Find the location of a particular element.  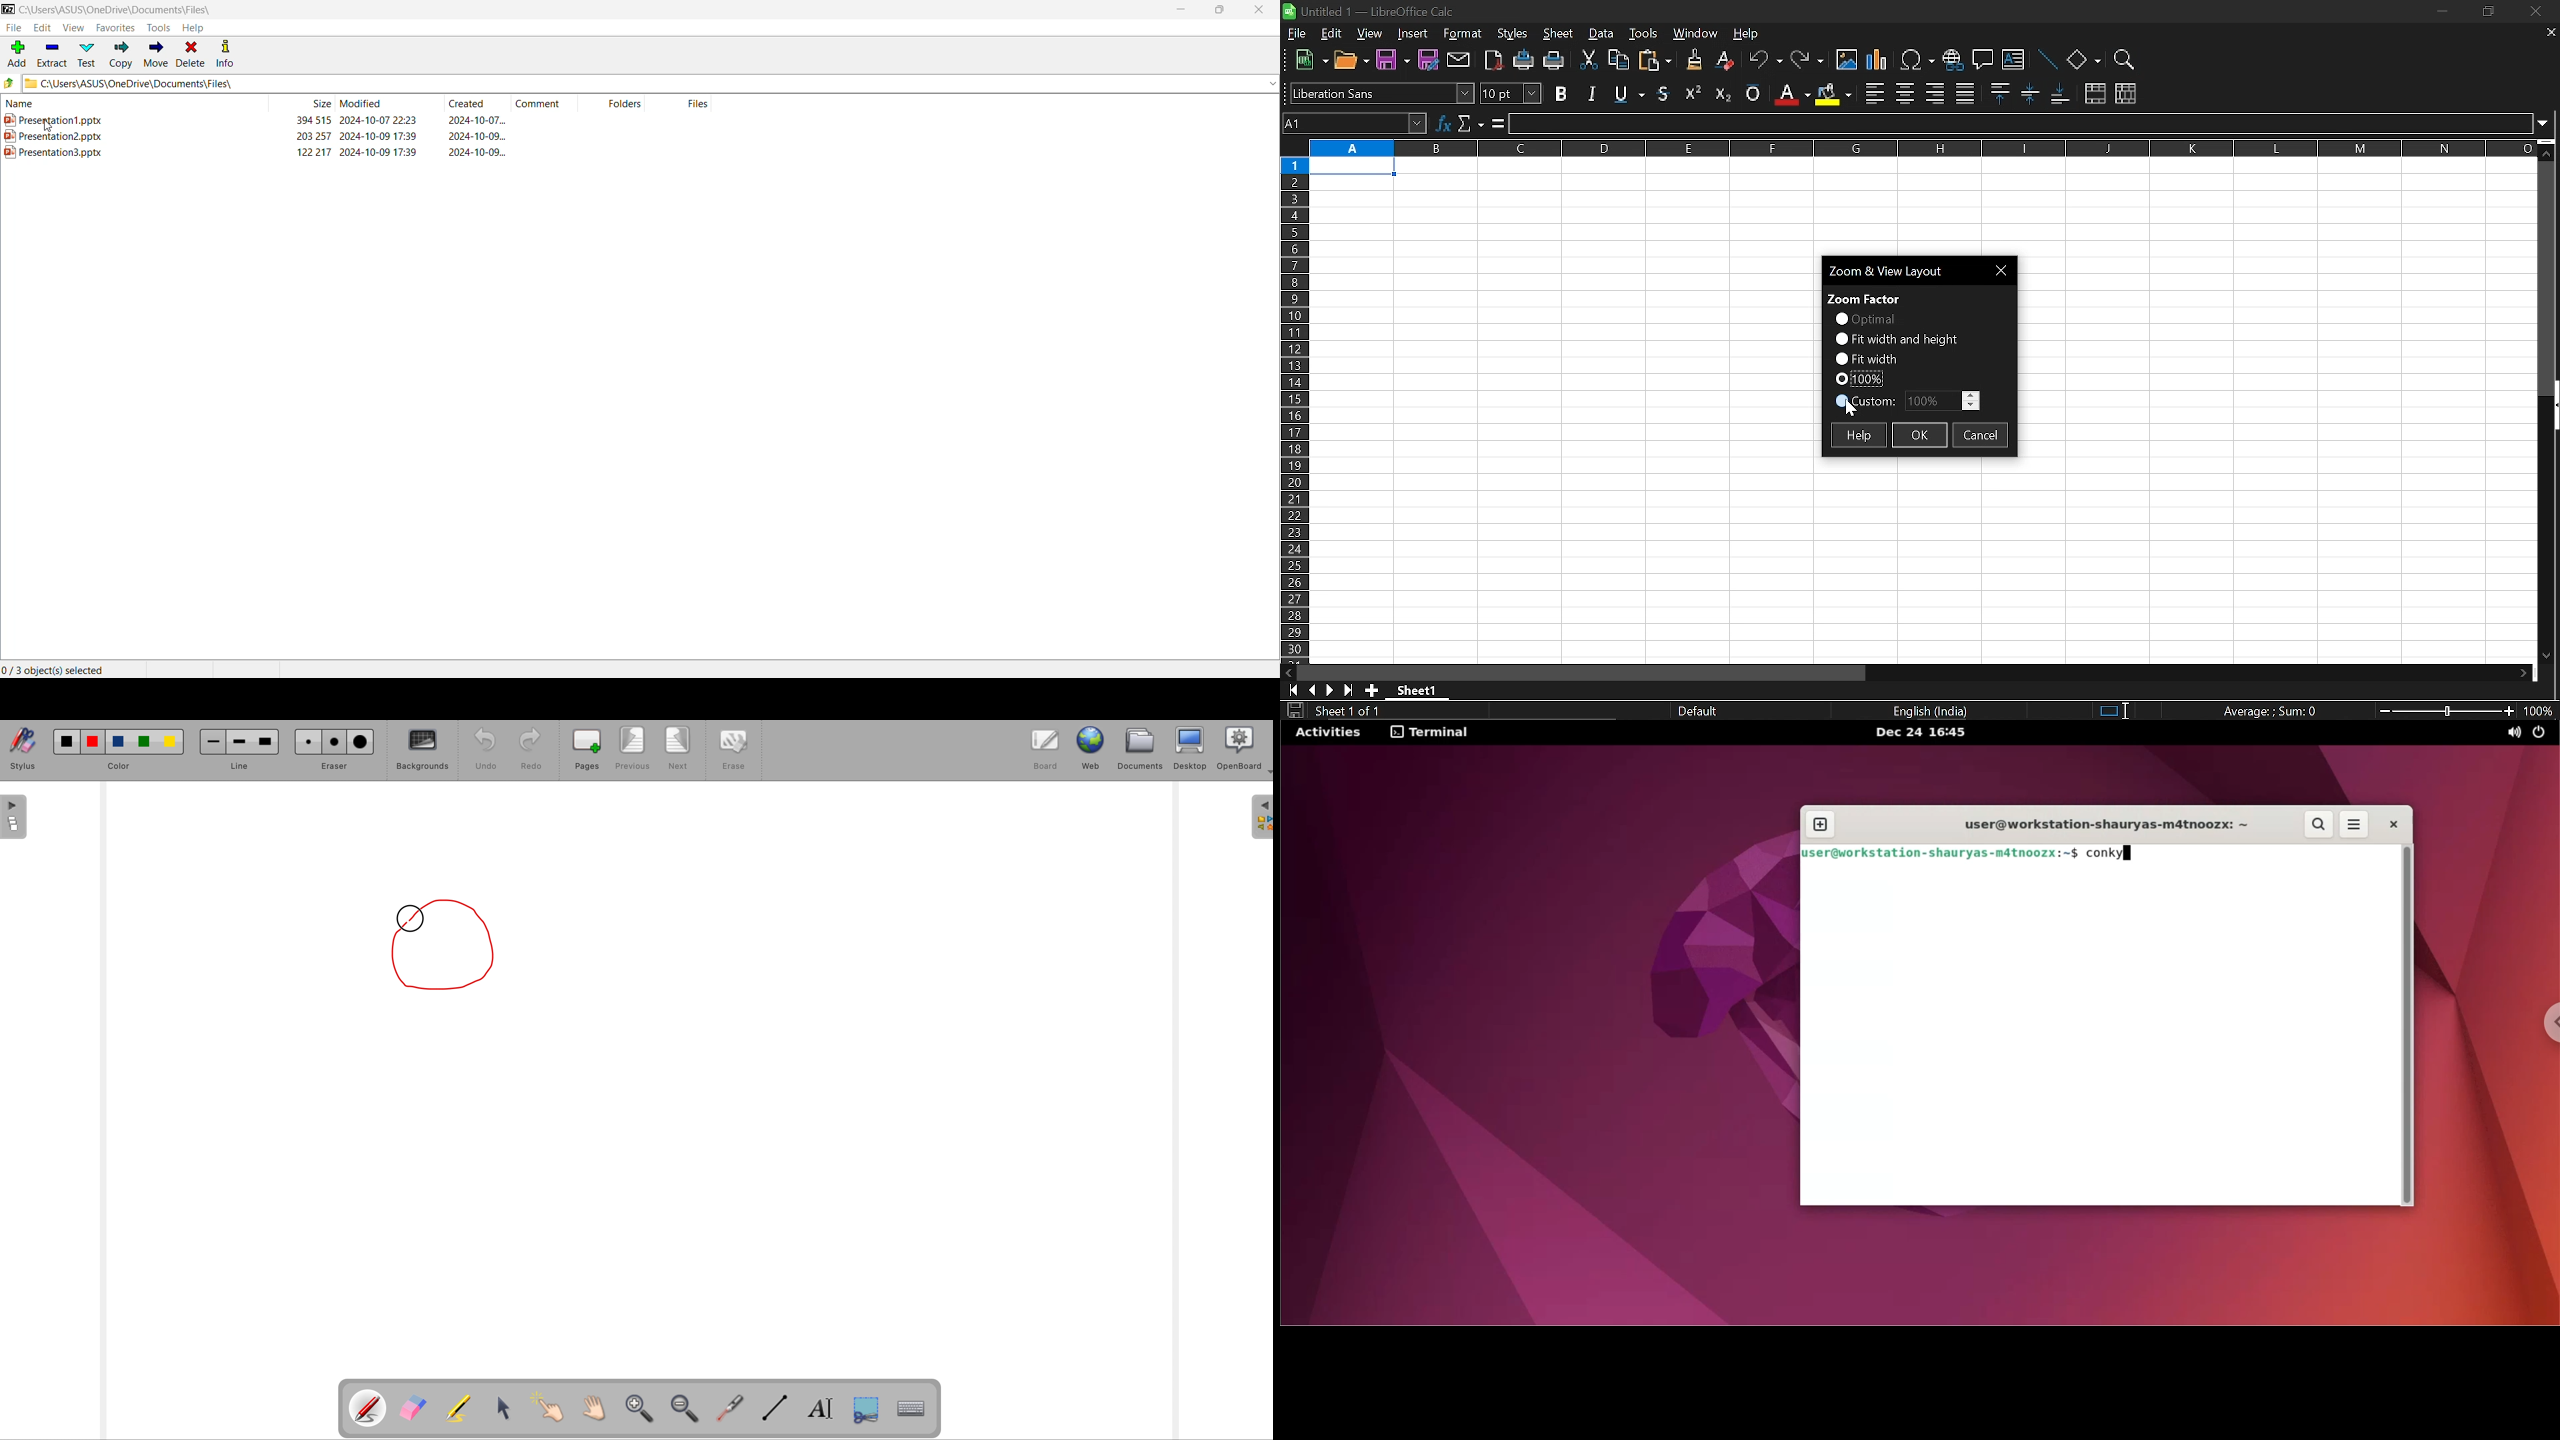

justified is located at coordinates (1966, 94).